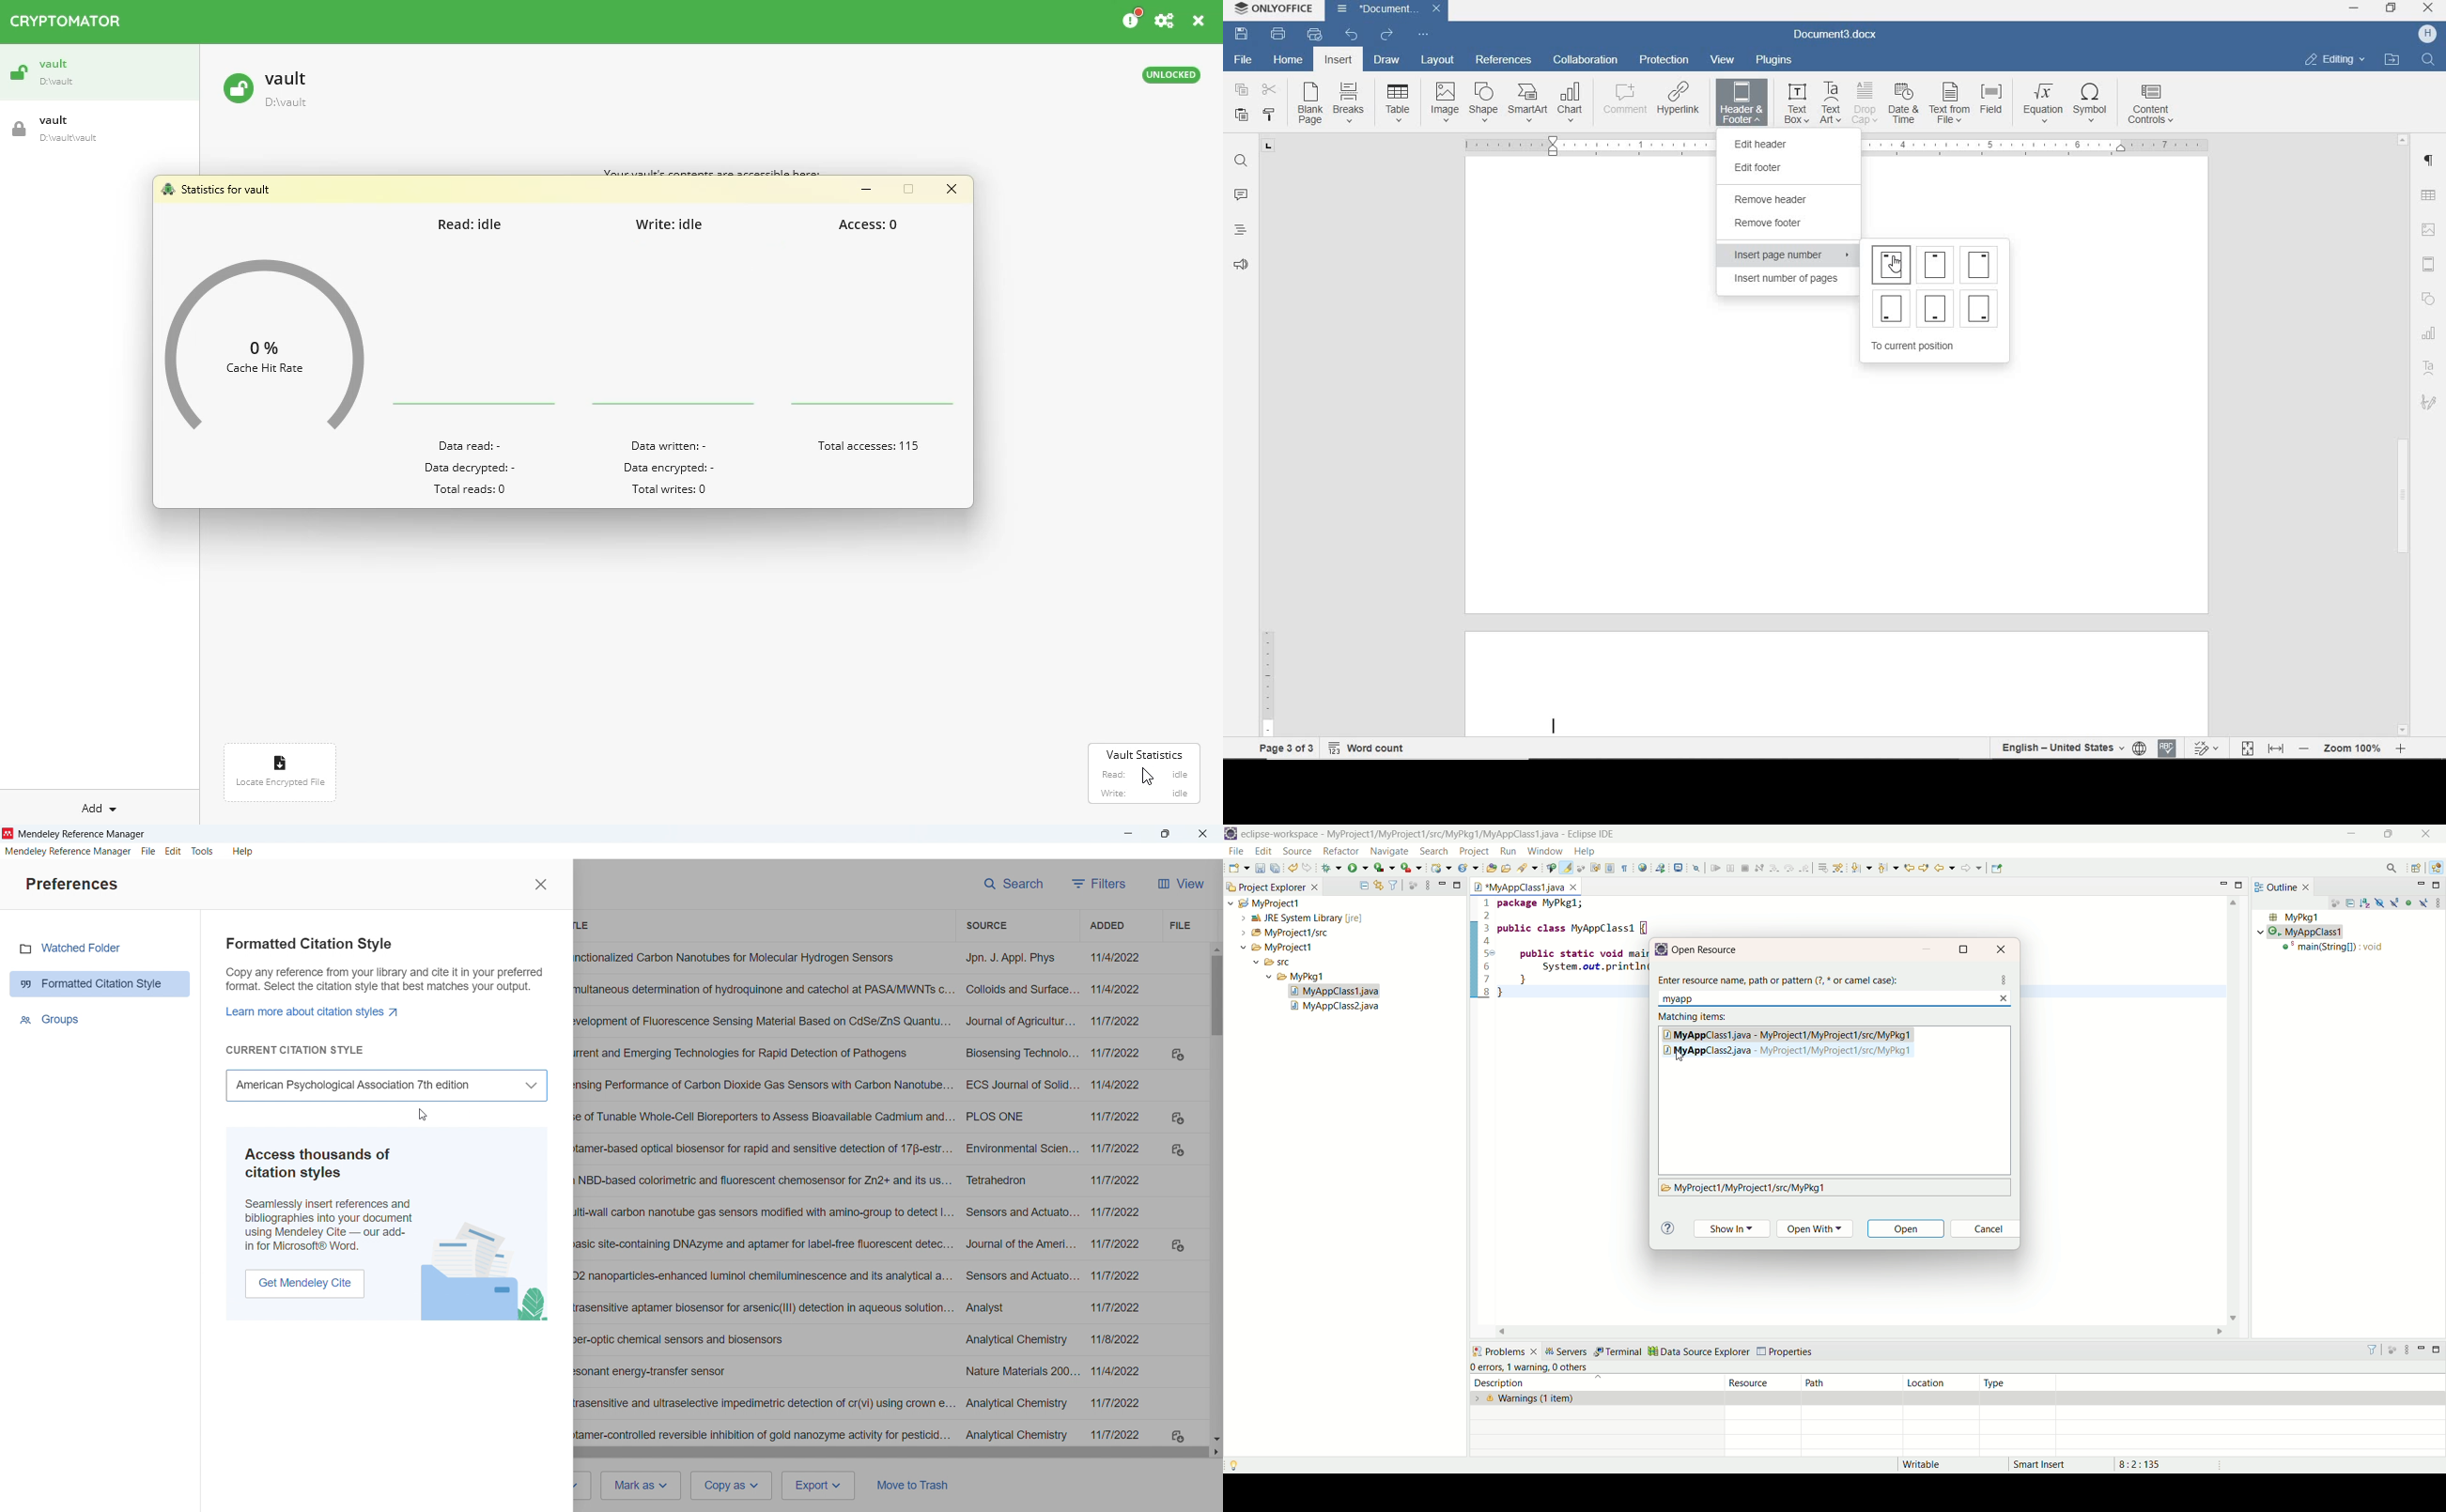  I want to click on DROP CAP, so click(1866, 103).